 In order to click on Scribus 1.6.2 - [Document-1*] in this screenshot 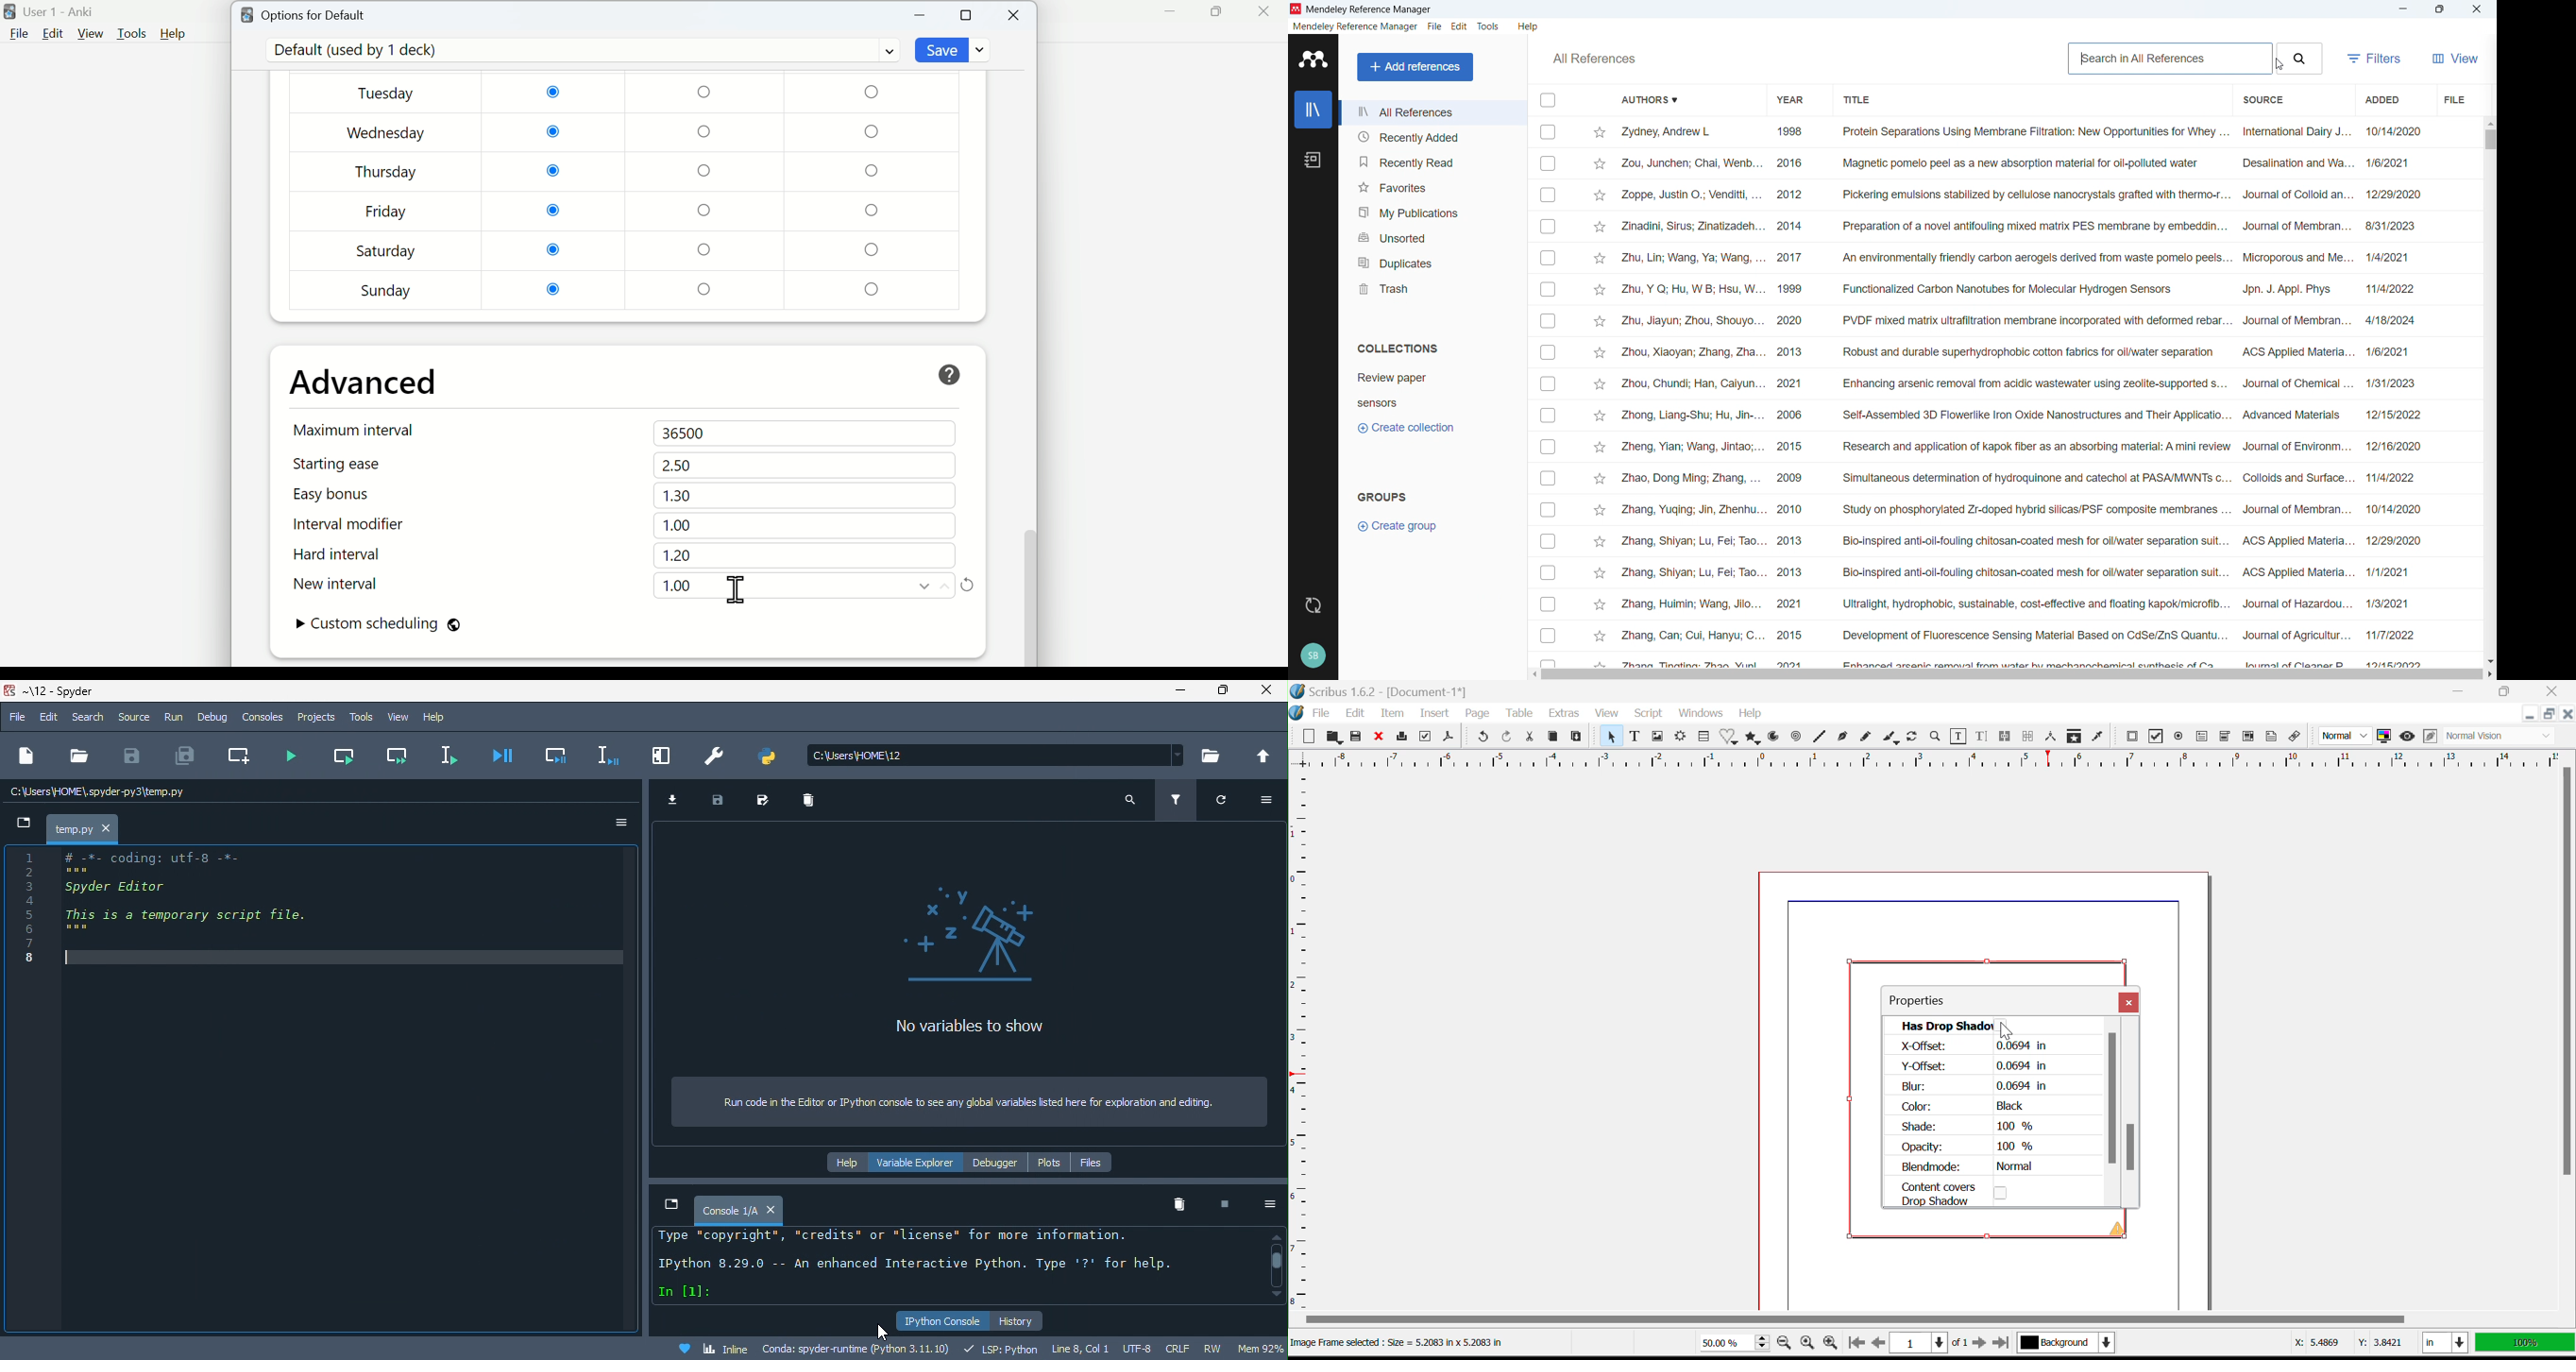, I will do `click(1389, 693)`.